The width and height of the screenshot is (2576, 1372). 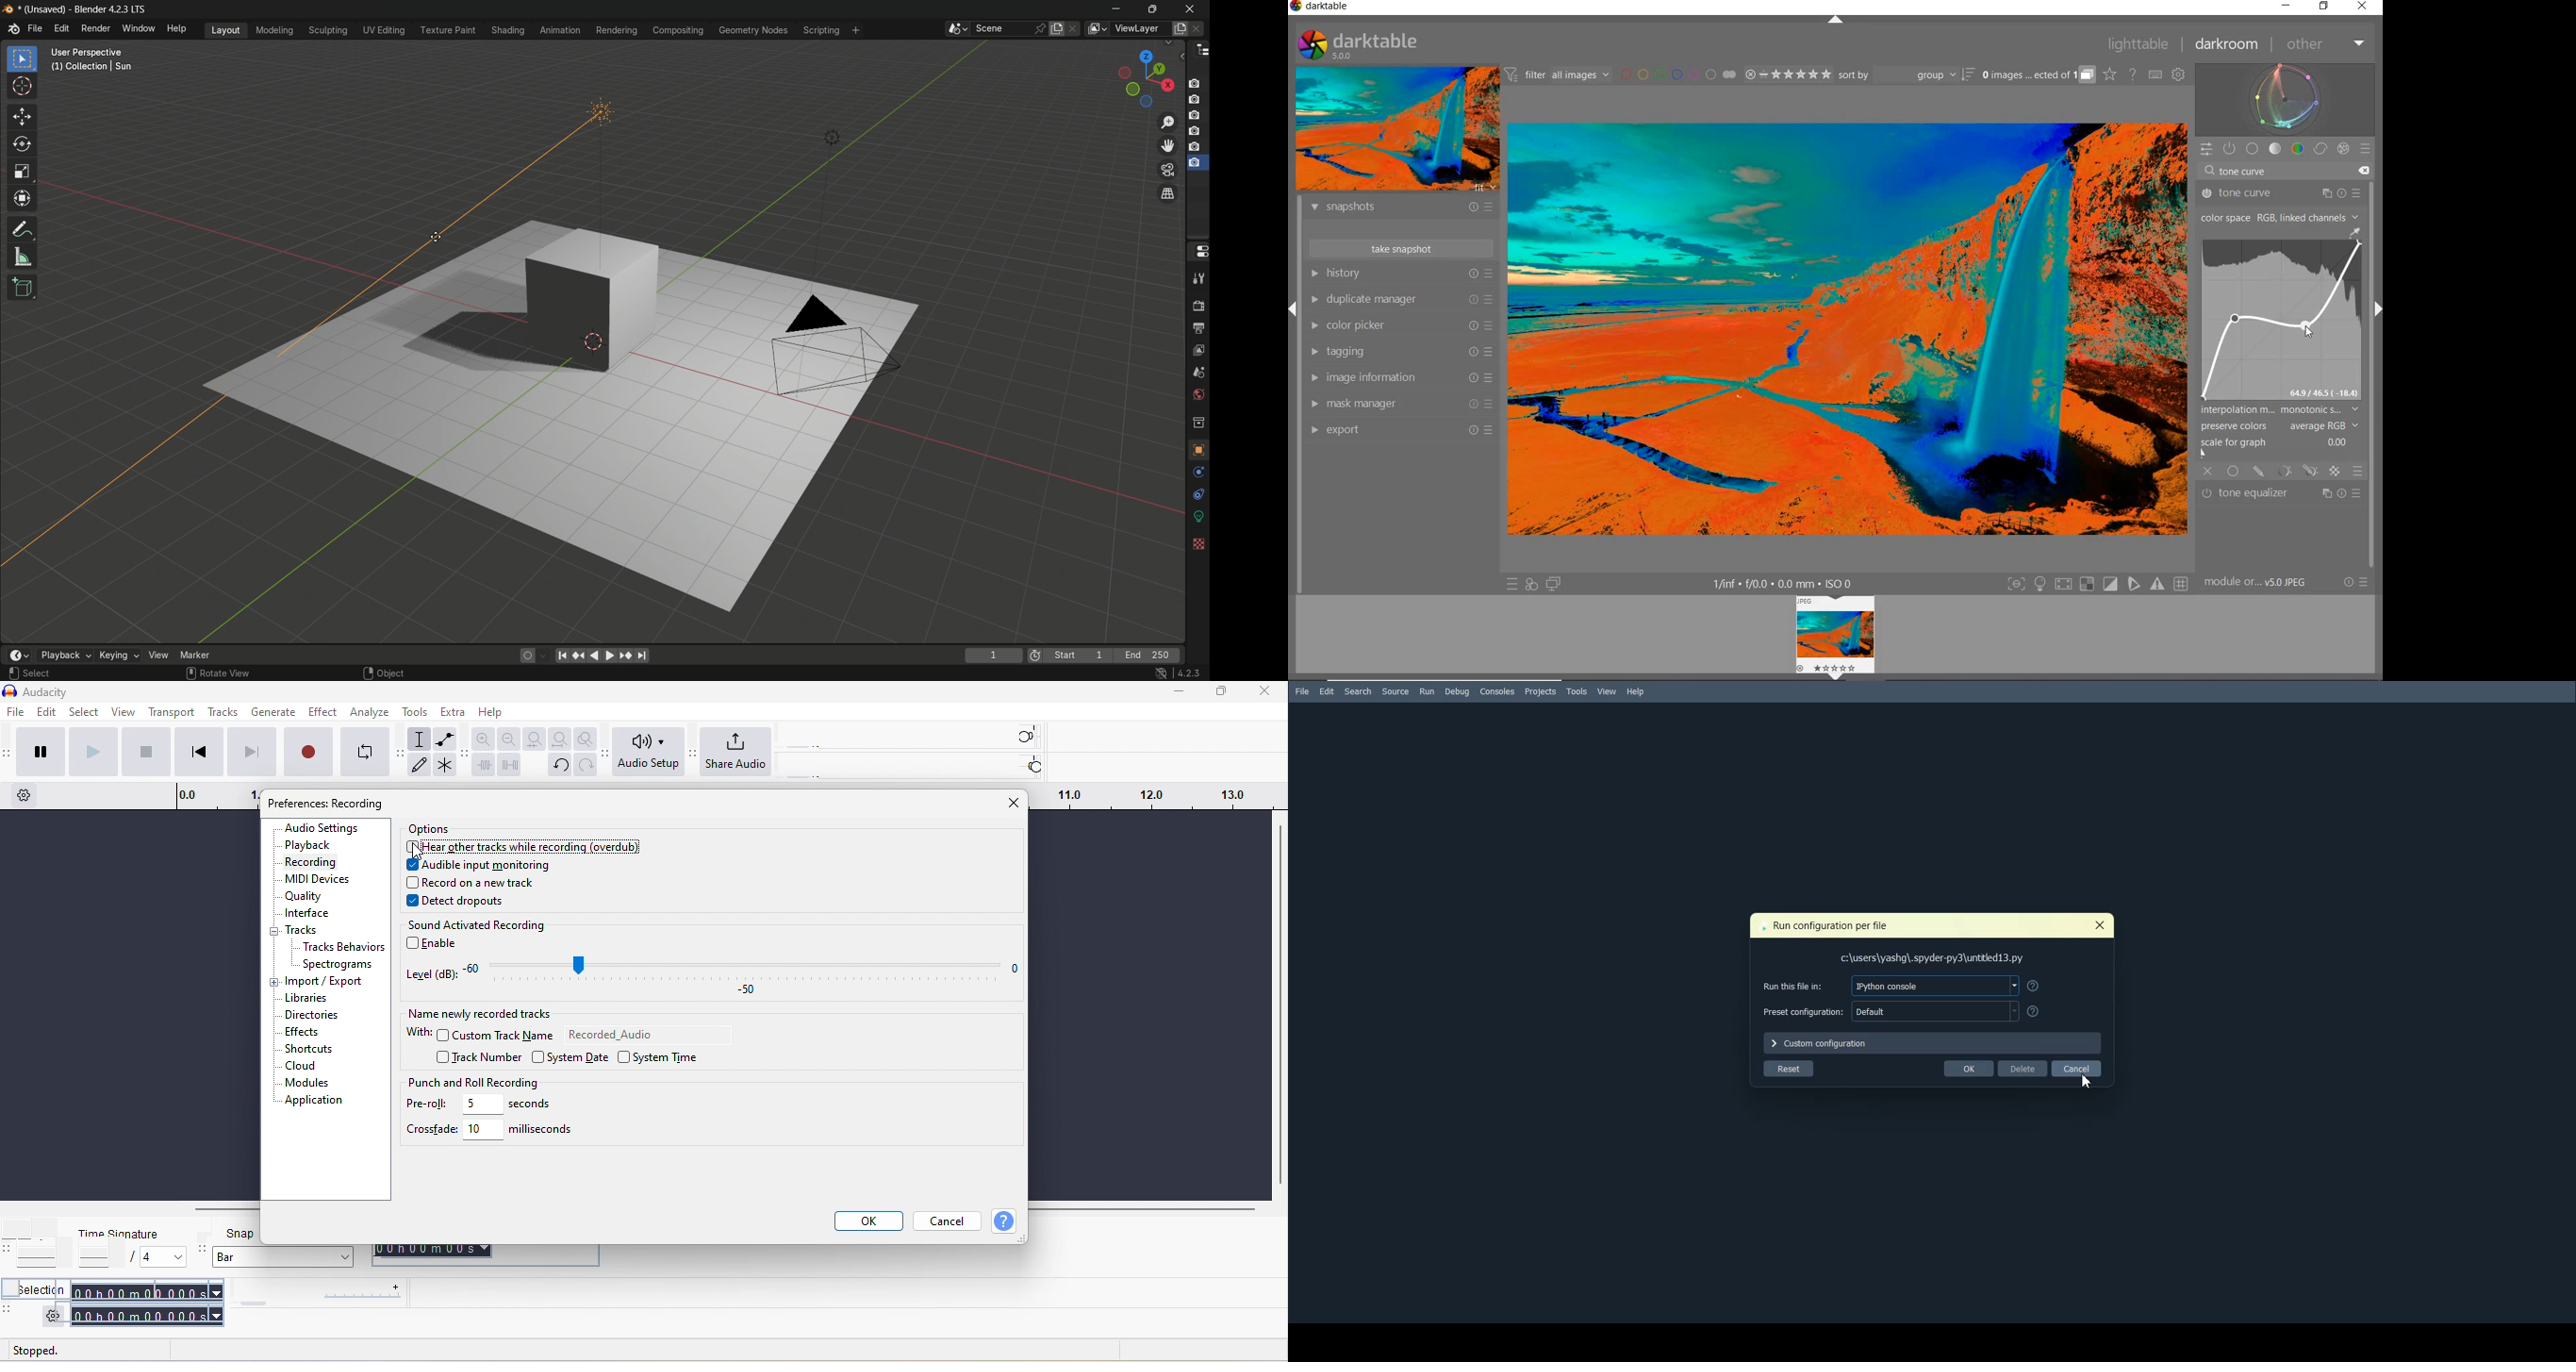 What do you see at coordinates (430, 1129) in the screenshot?
I see `crossfade` at bounding box center [430, 1129].